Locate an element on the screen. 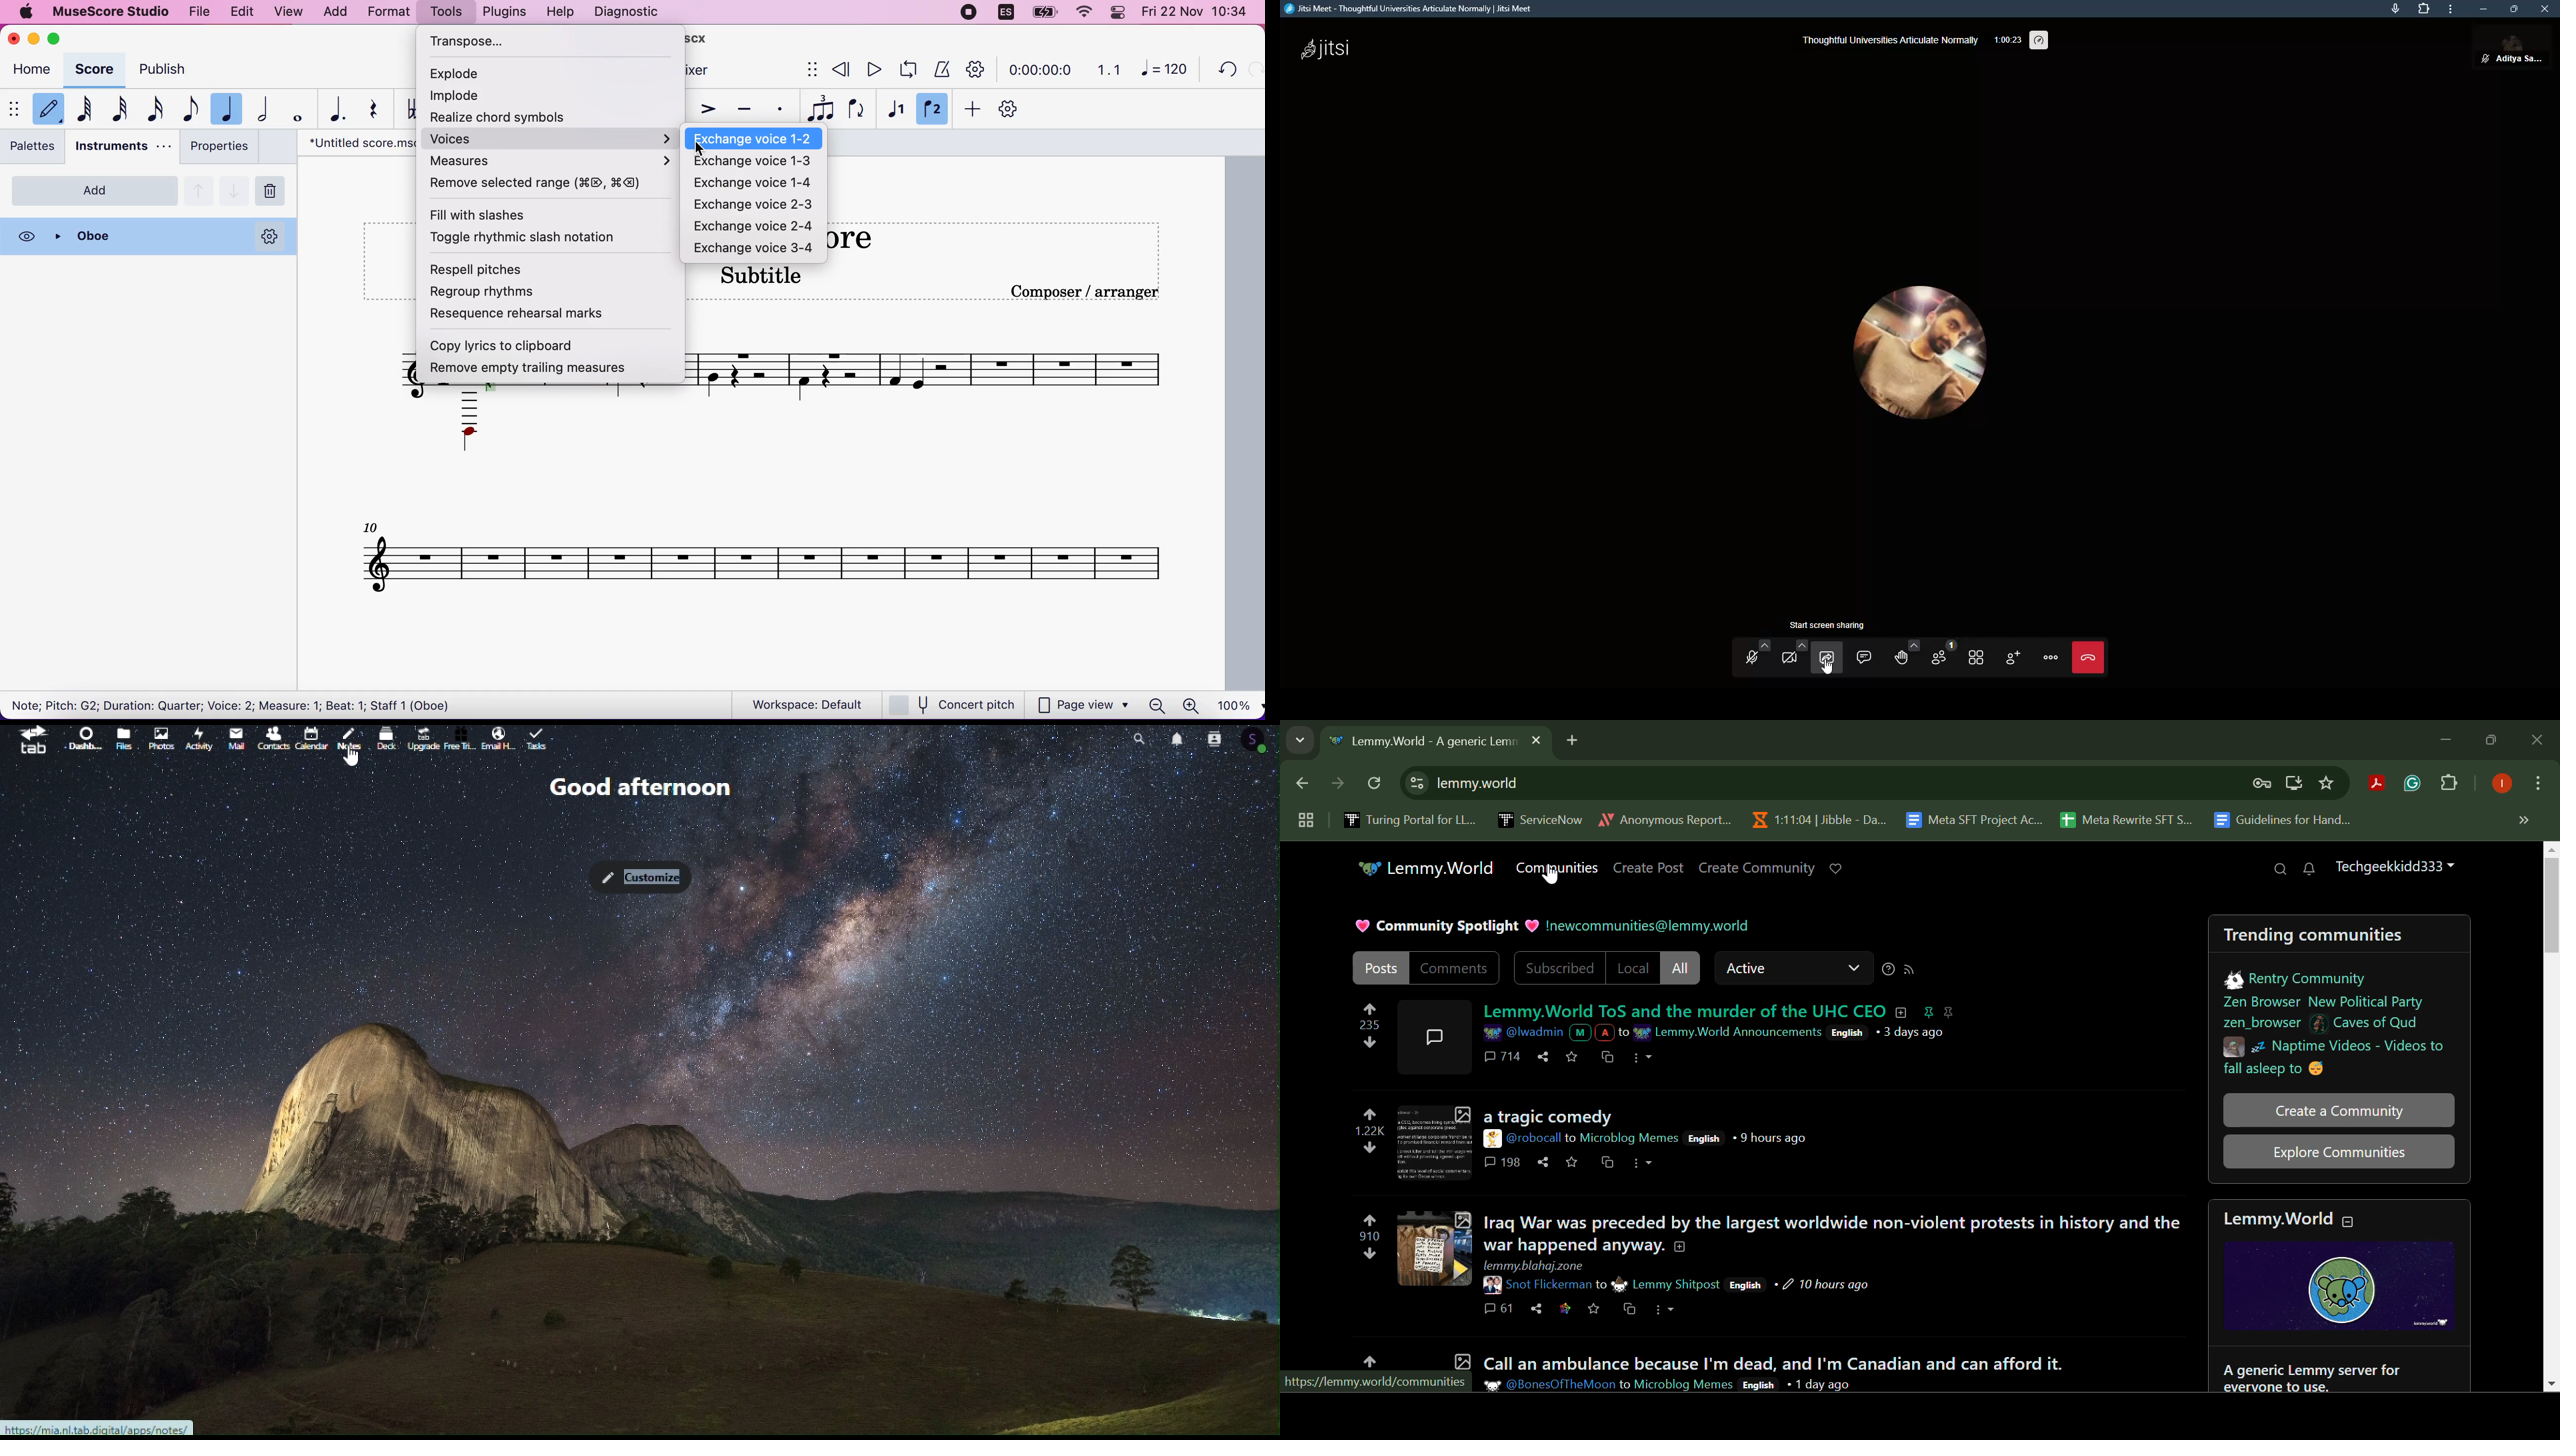 The image size is (2576, 1456). Explore Communities is located at coordinates (2339, 1151).